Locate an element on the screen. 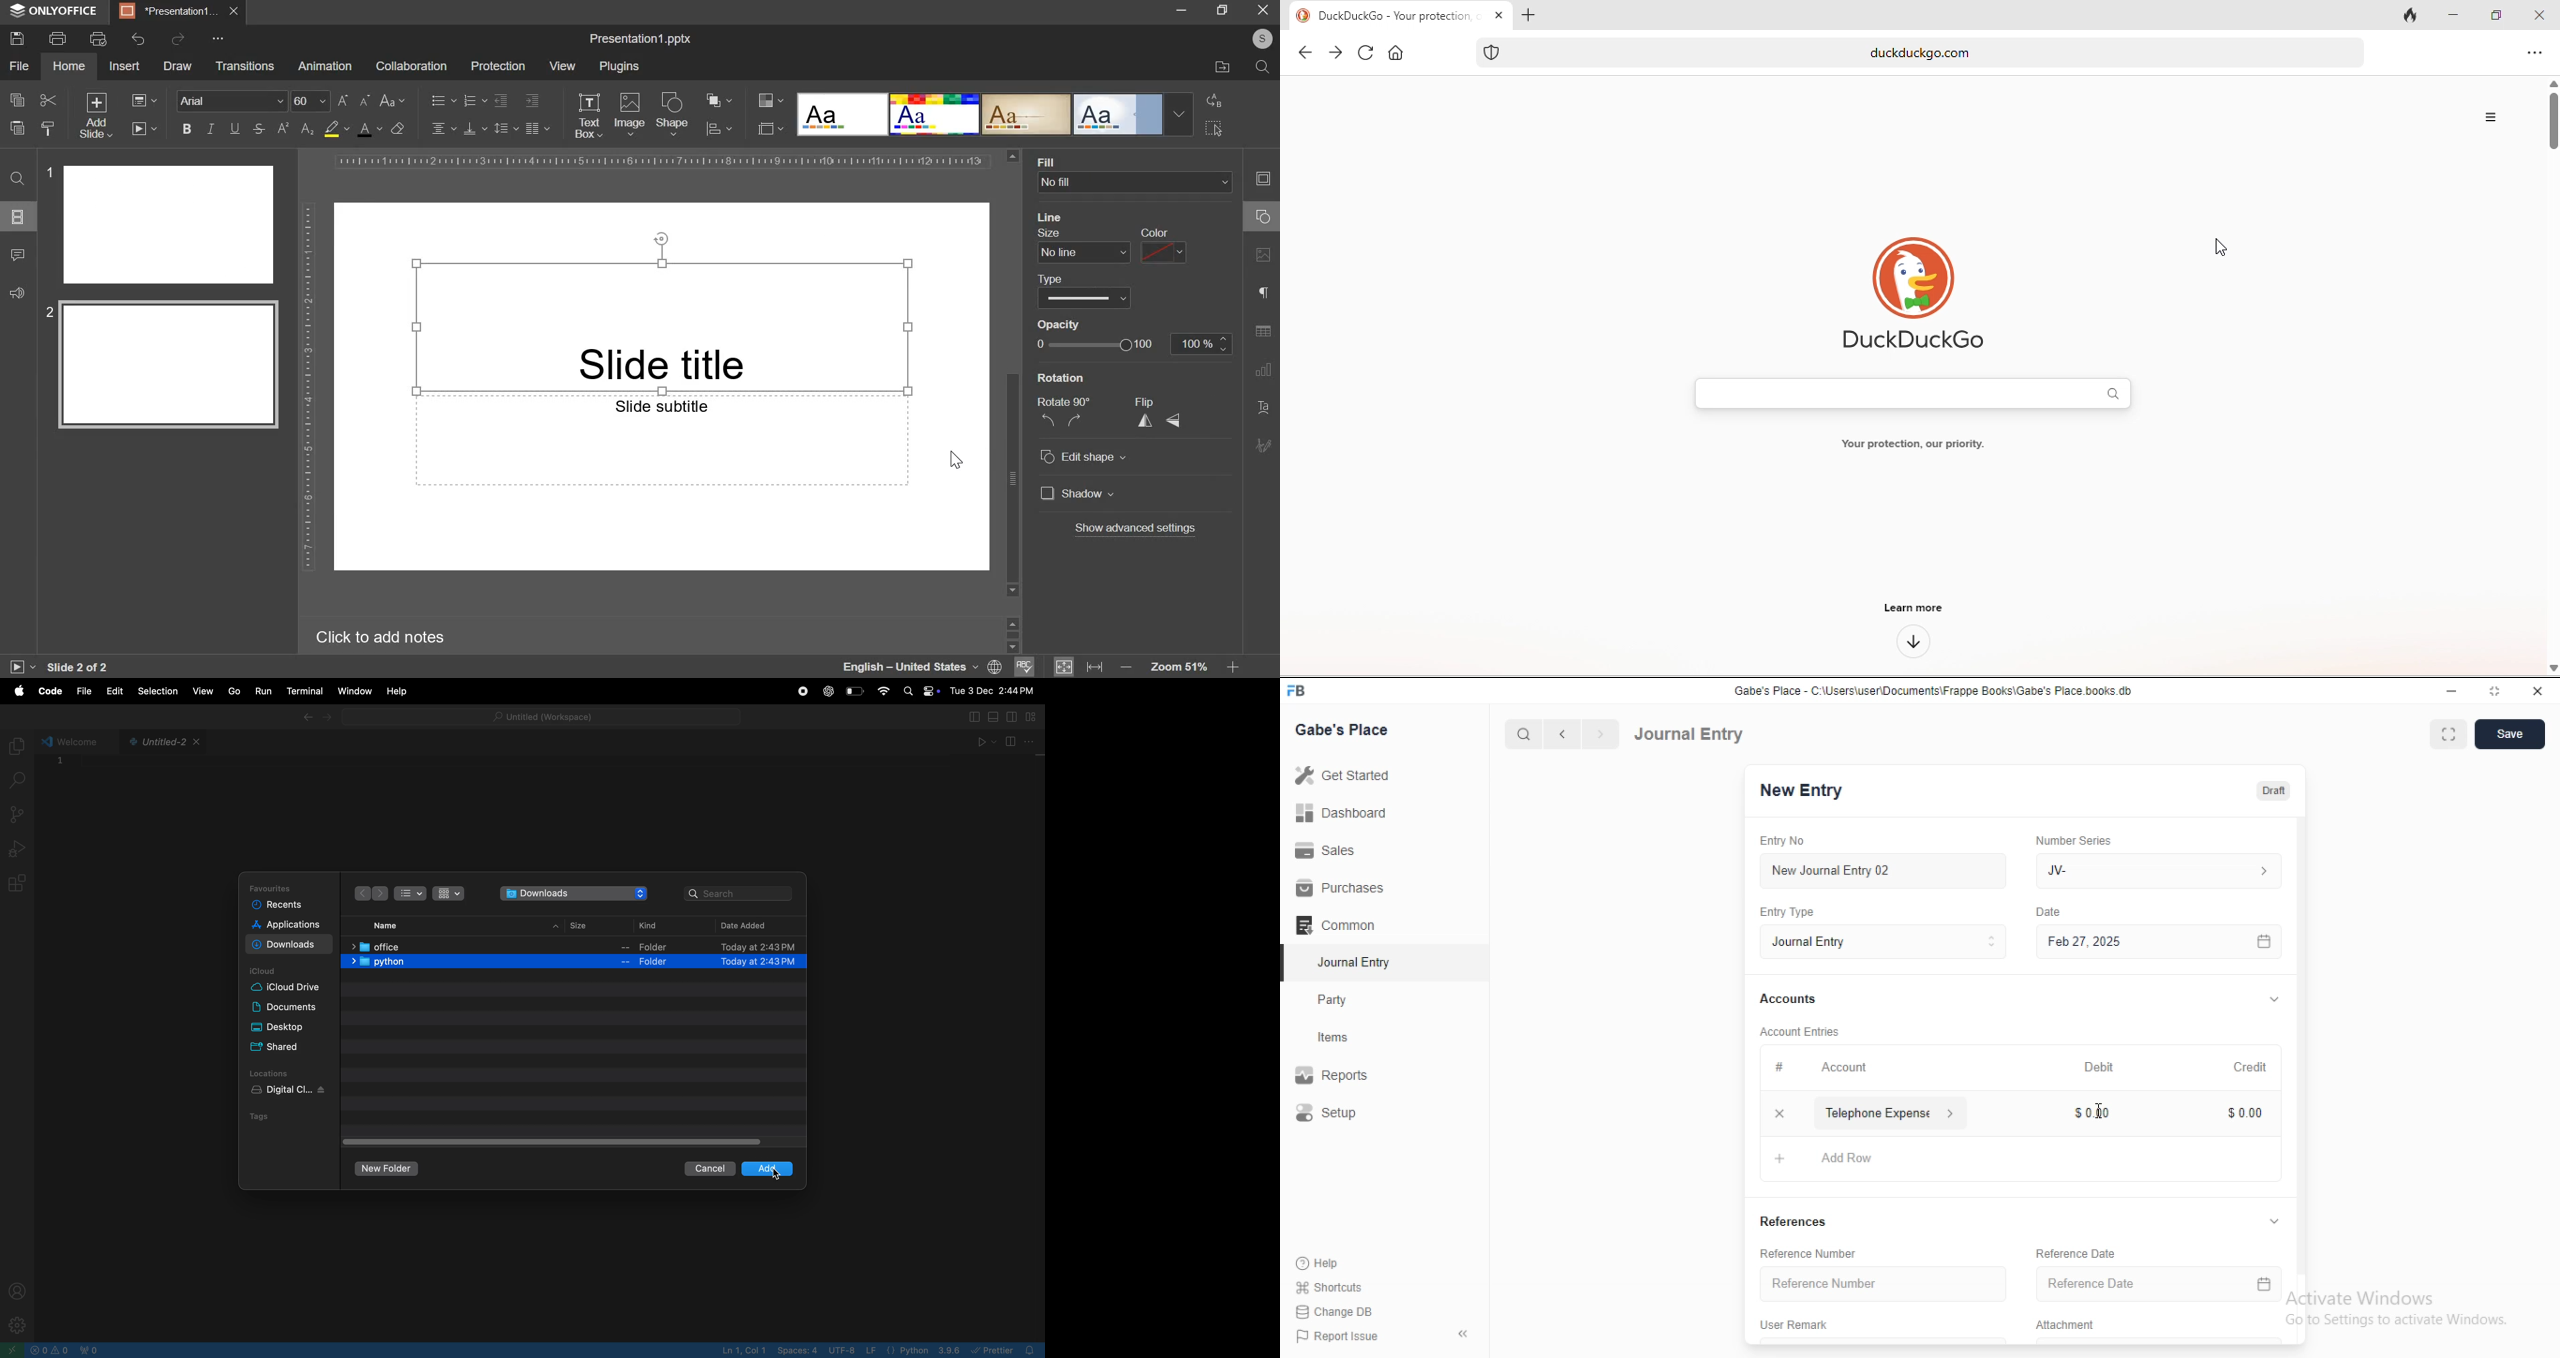 This screenshot has width=2576, height=1372. animation is located at coordinates (325, 66).